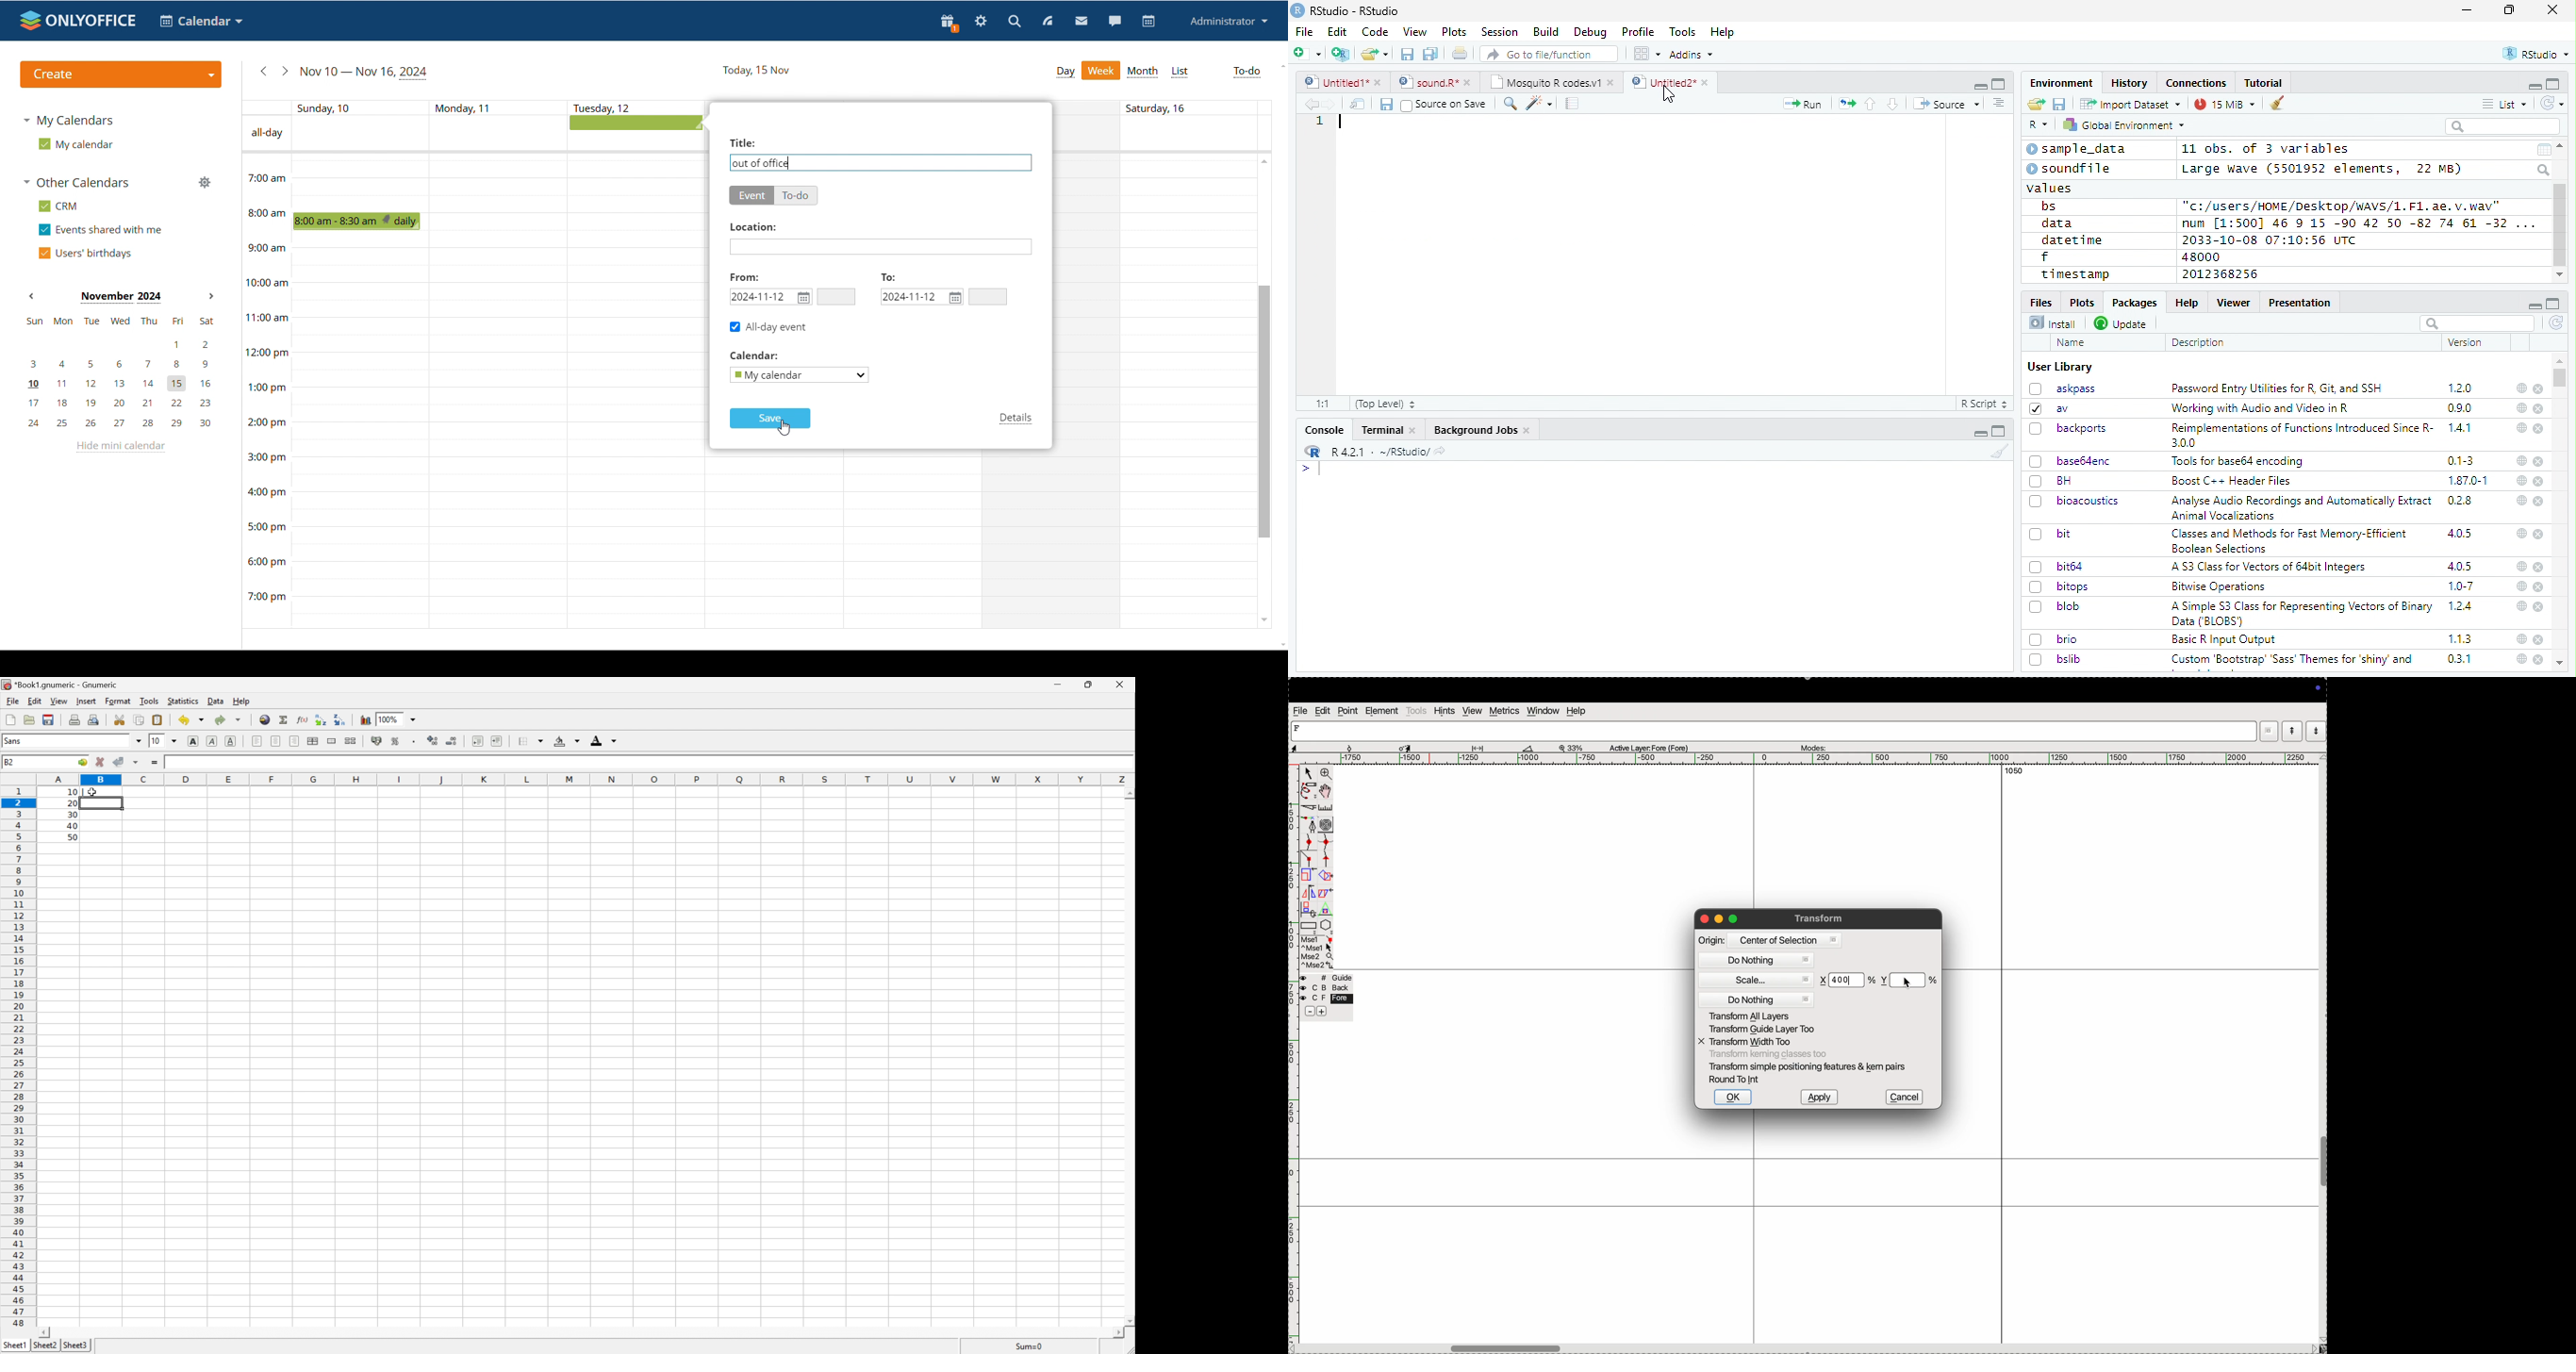  Describe the element at coordinates (2072, 239) in the screenshot. I see `datetime` at that location.